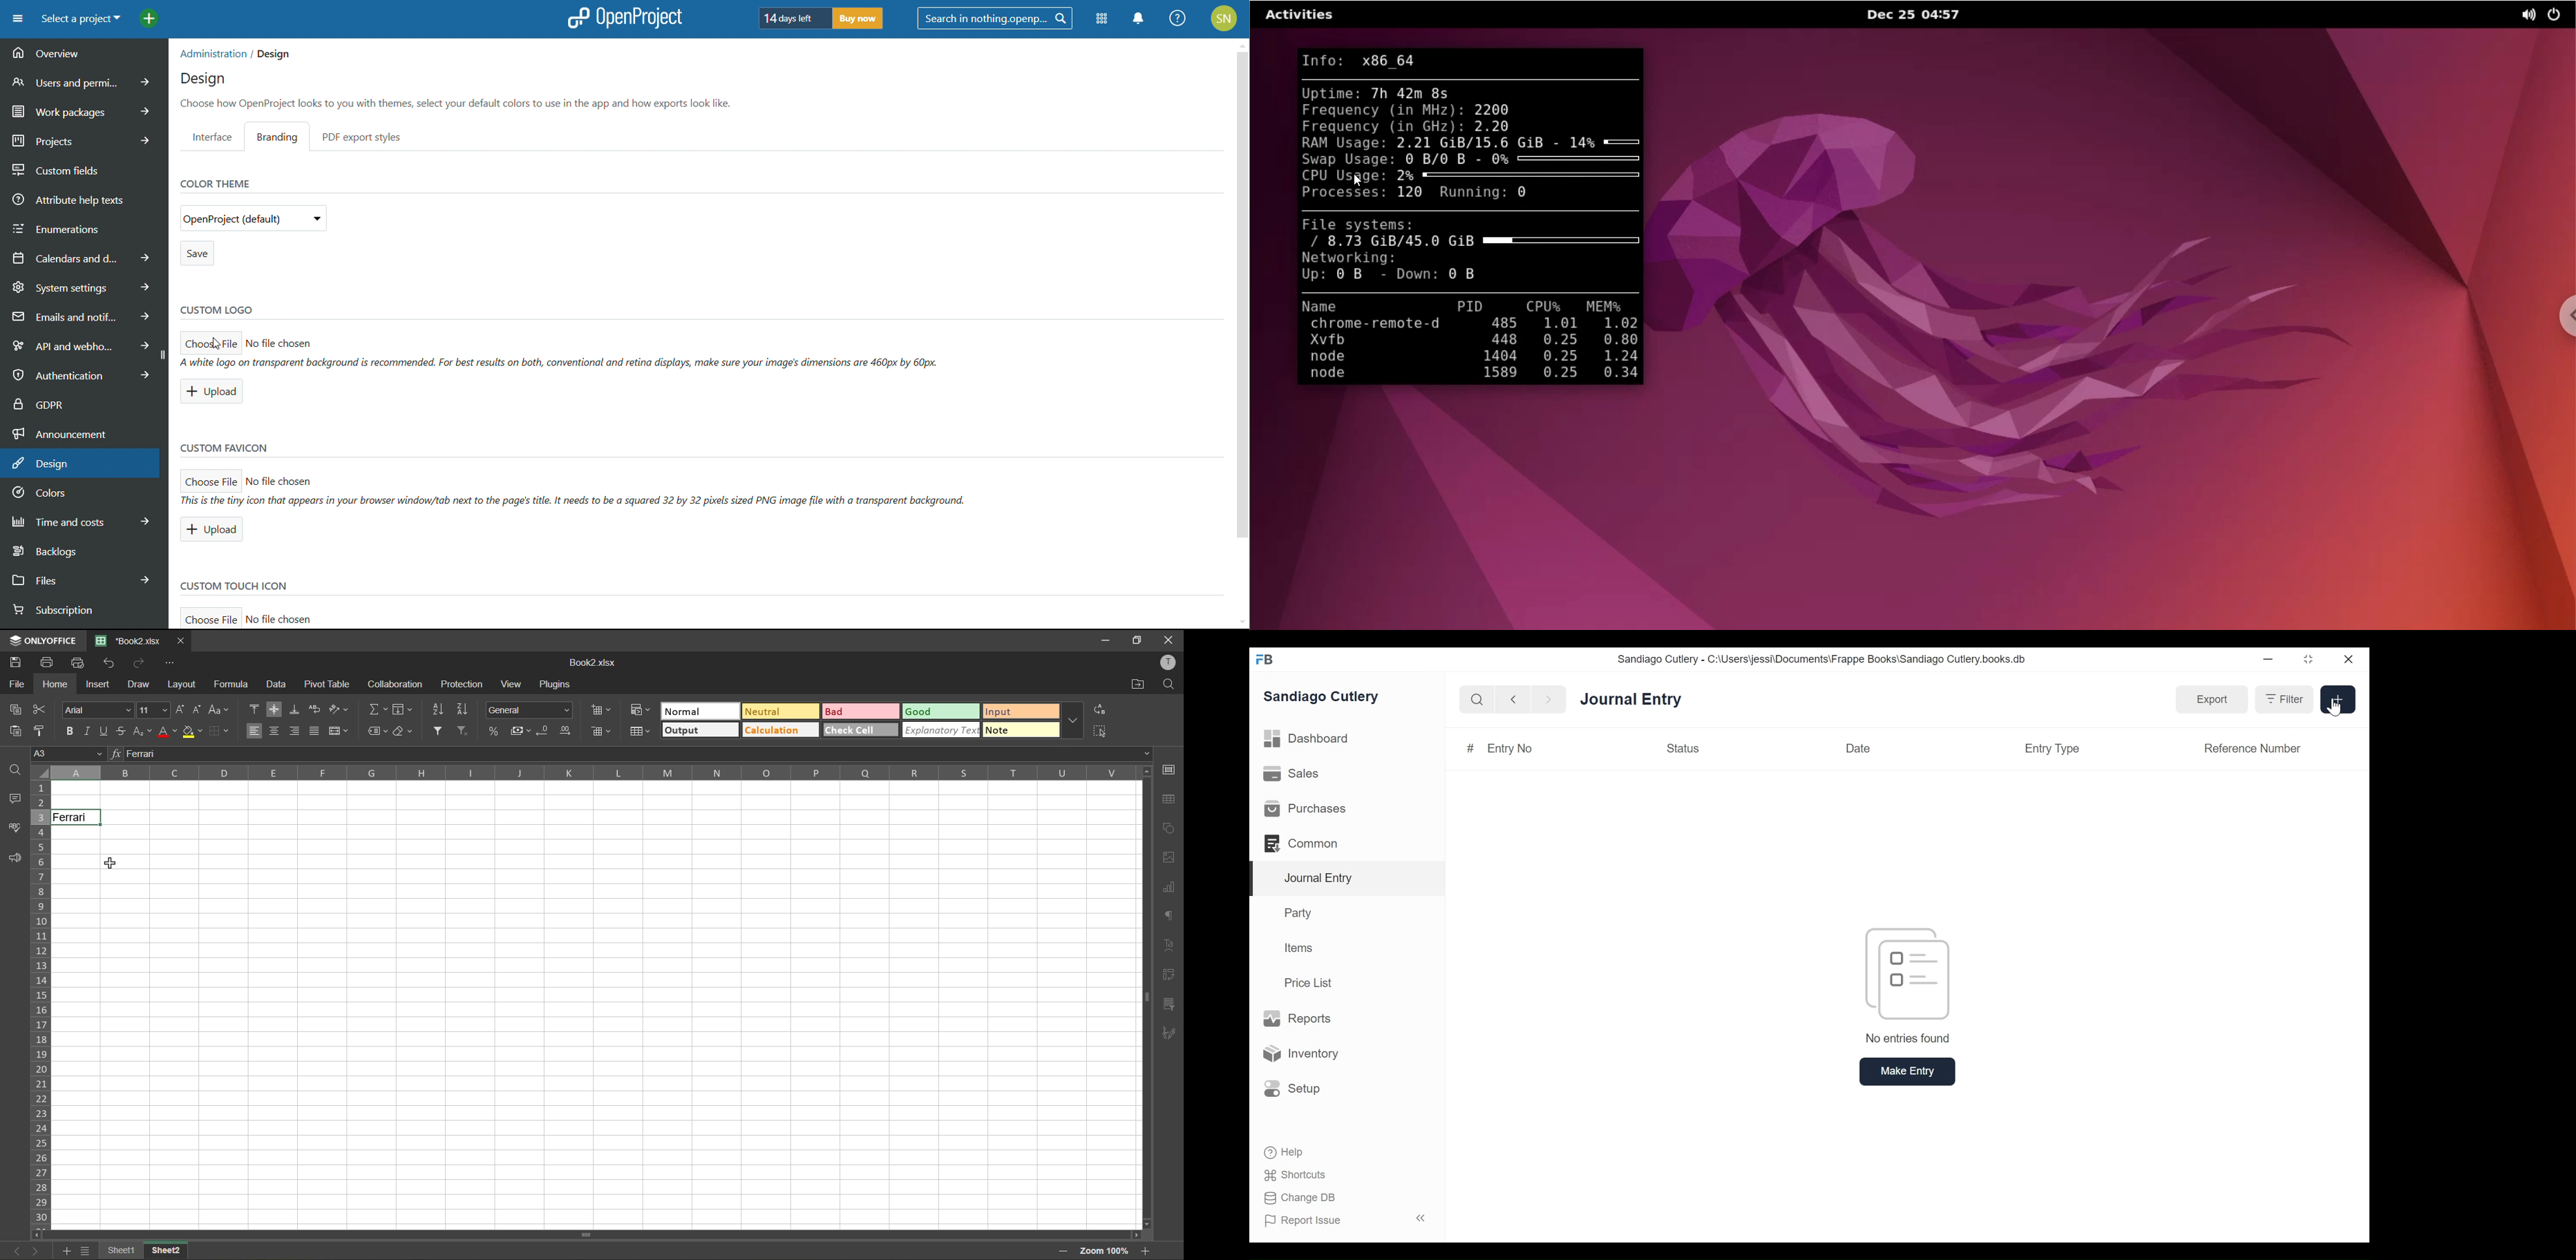 Image resolution: width=2576 pixels, height=1260 pixels. Describe the element at coordinates (1167, 771) in the screenshot. I see `cell settings` at that location.